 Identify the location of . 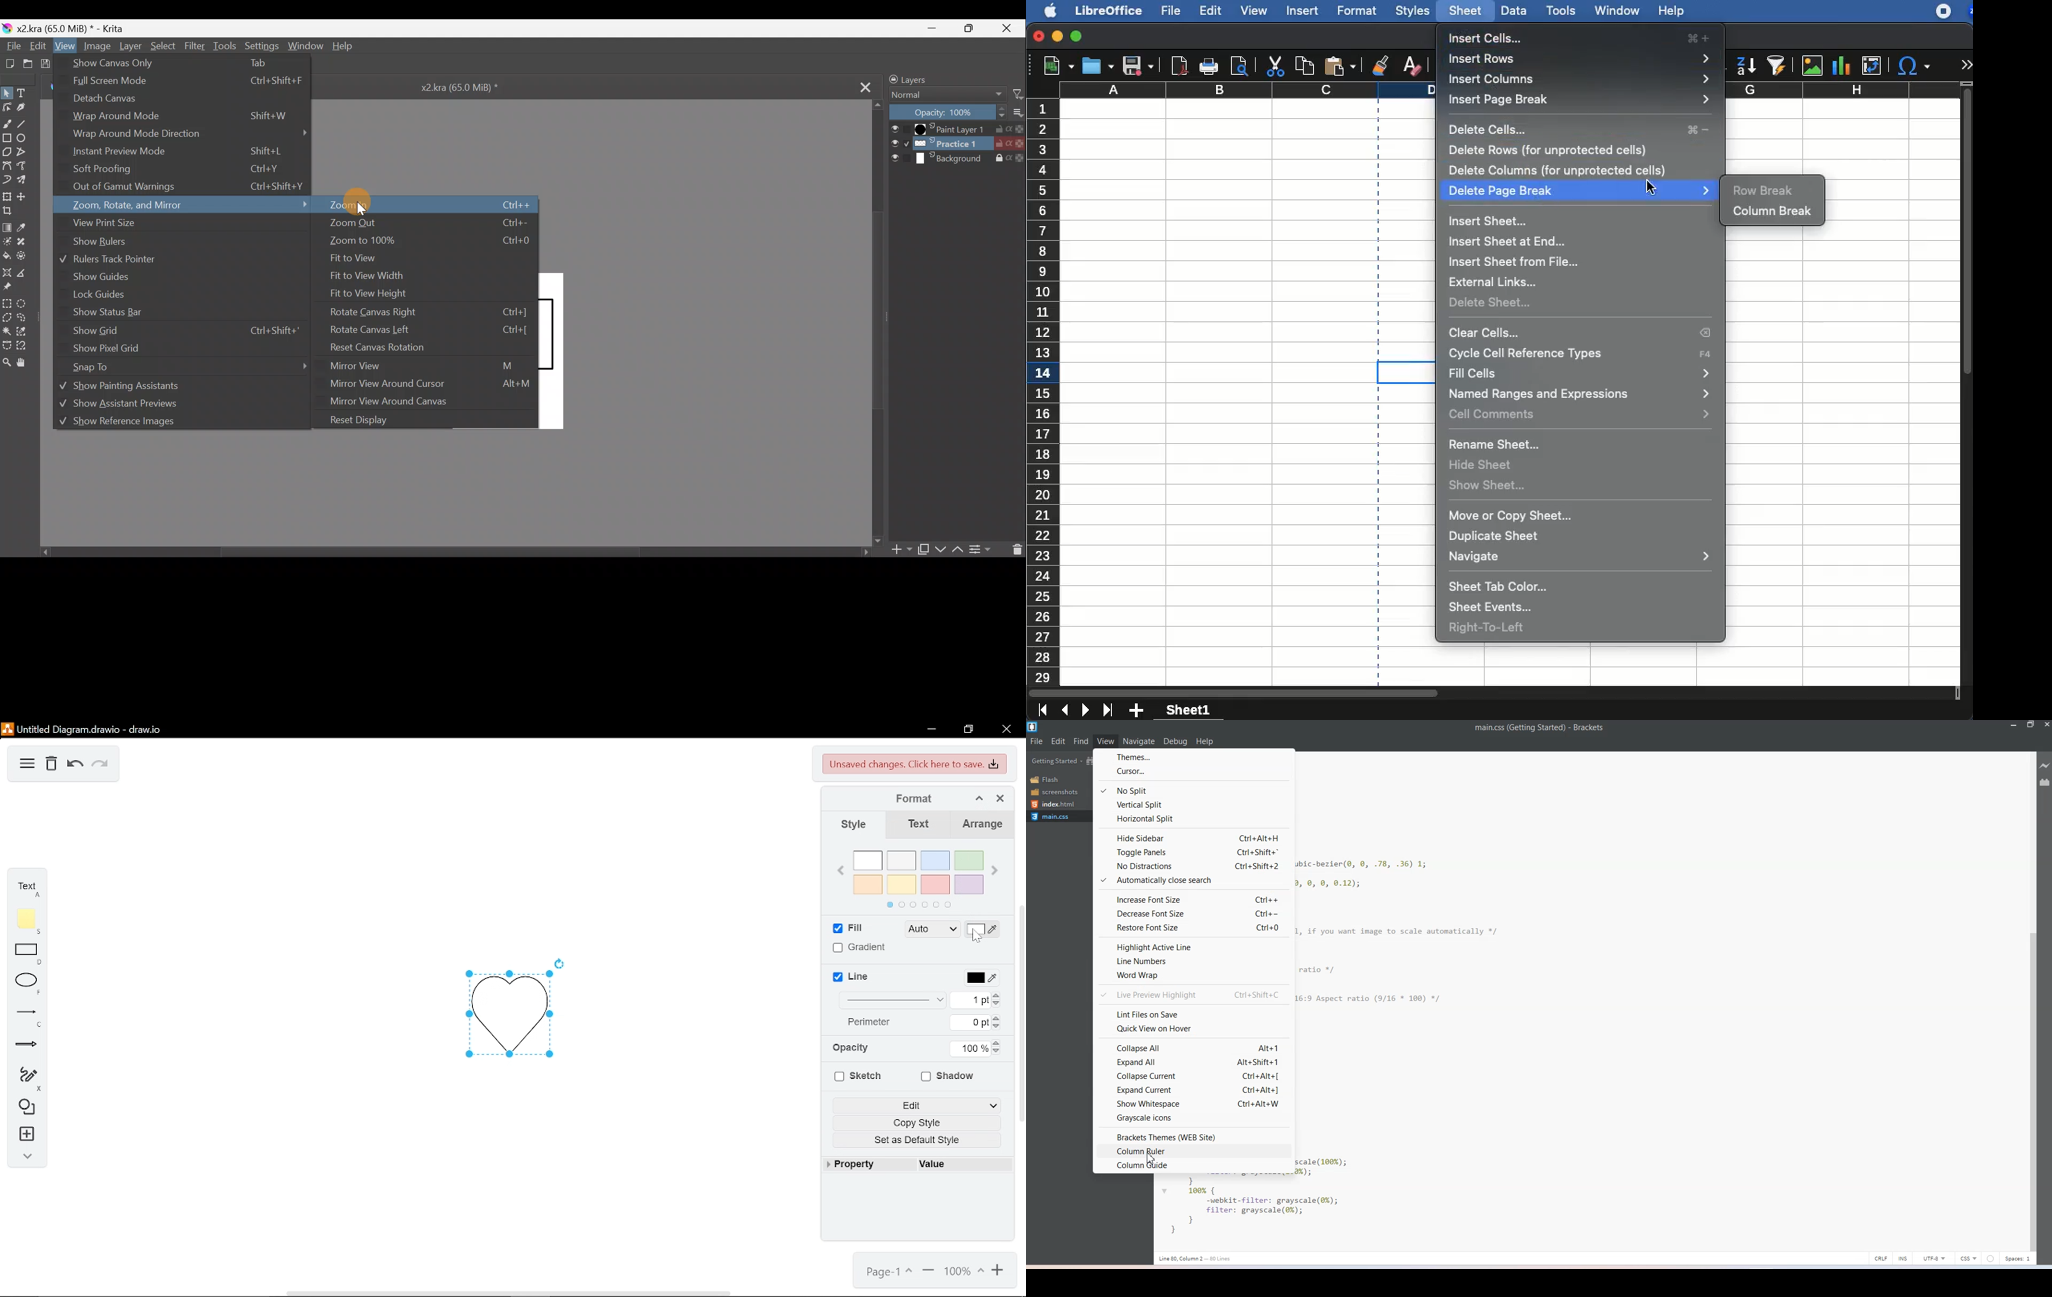
(1991, 1259).